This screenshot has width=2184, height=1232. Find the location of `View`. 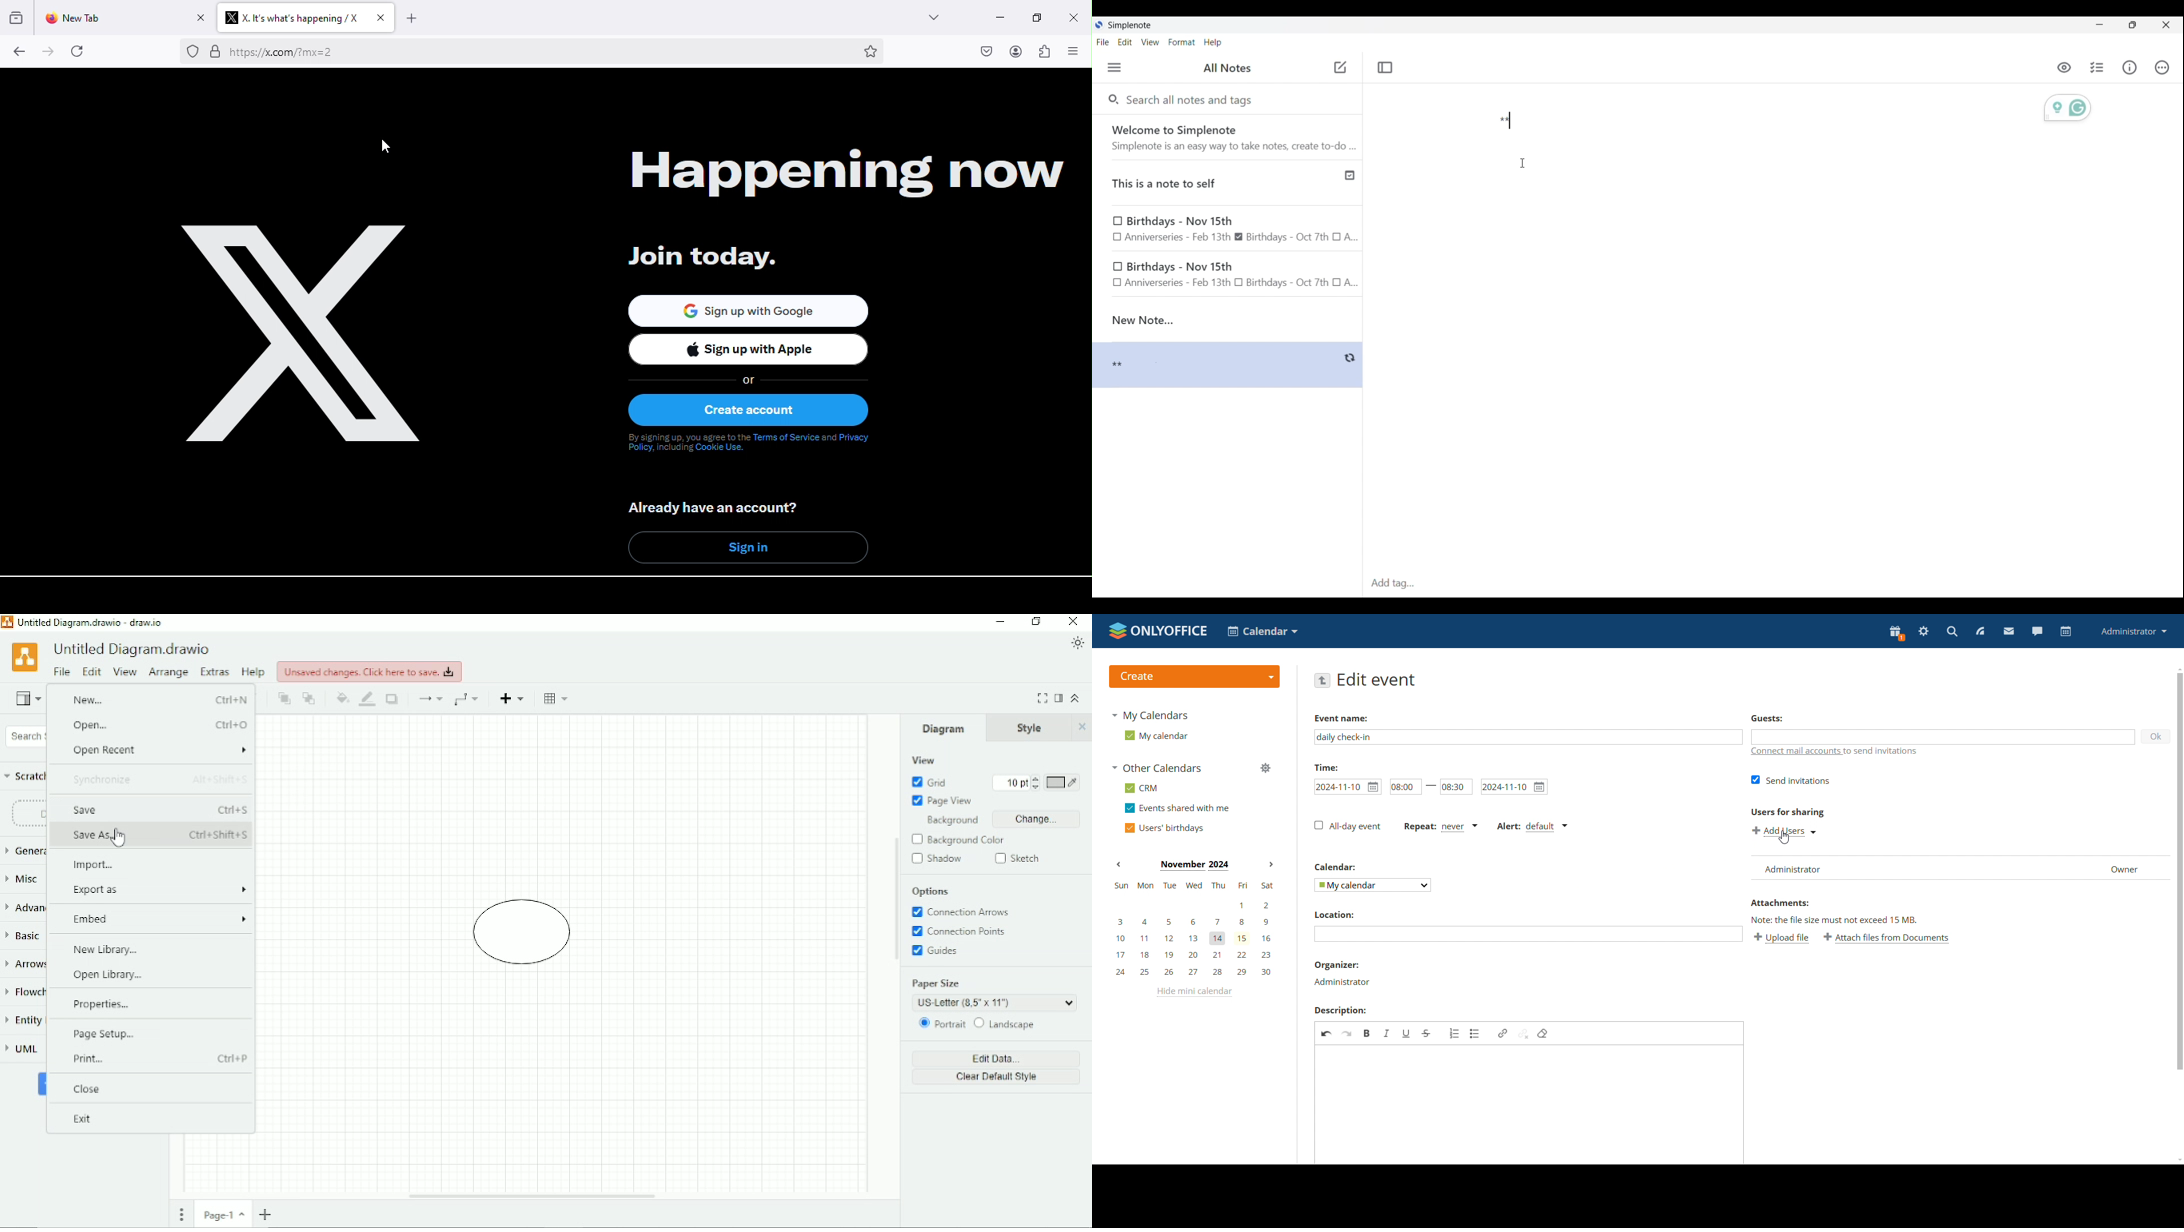

View is located at coordinates (124, 672).